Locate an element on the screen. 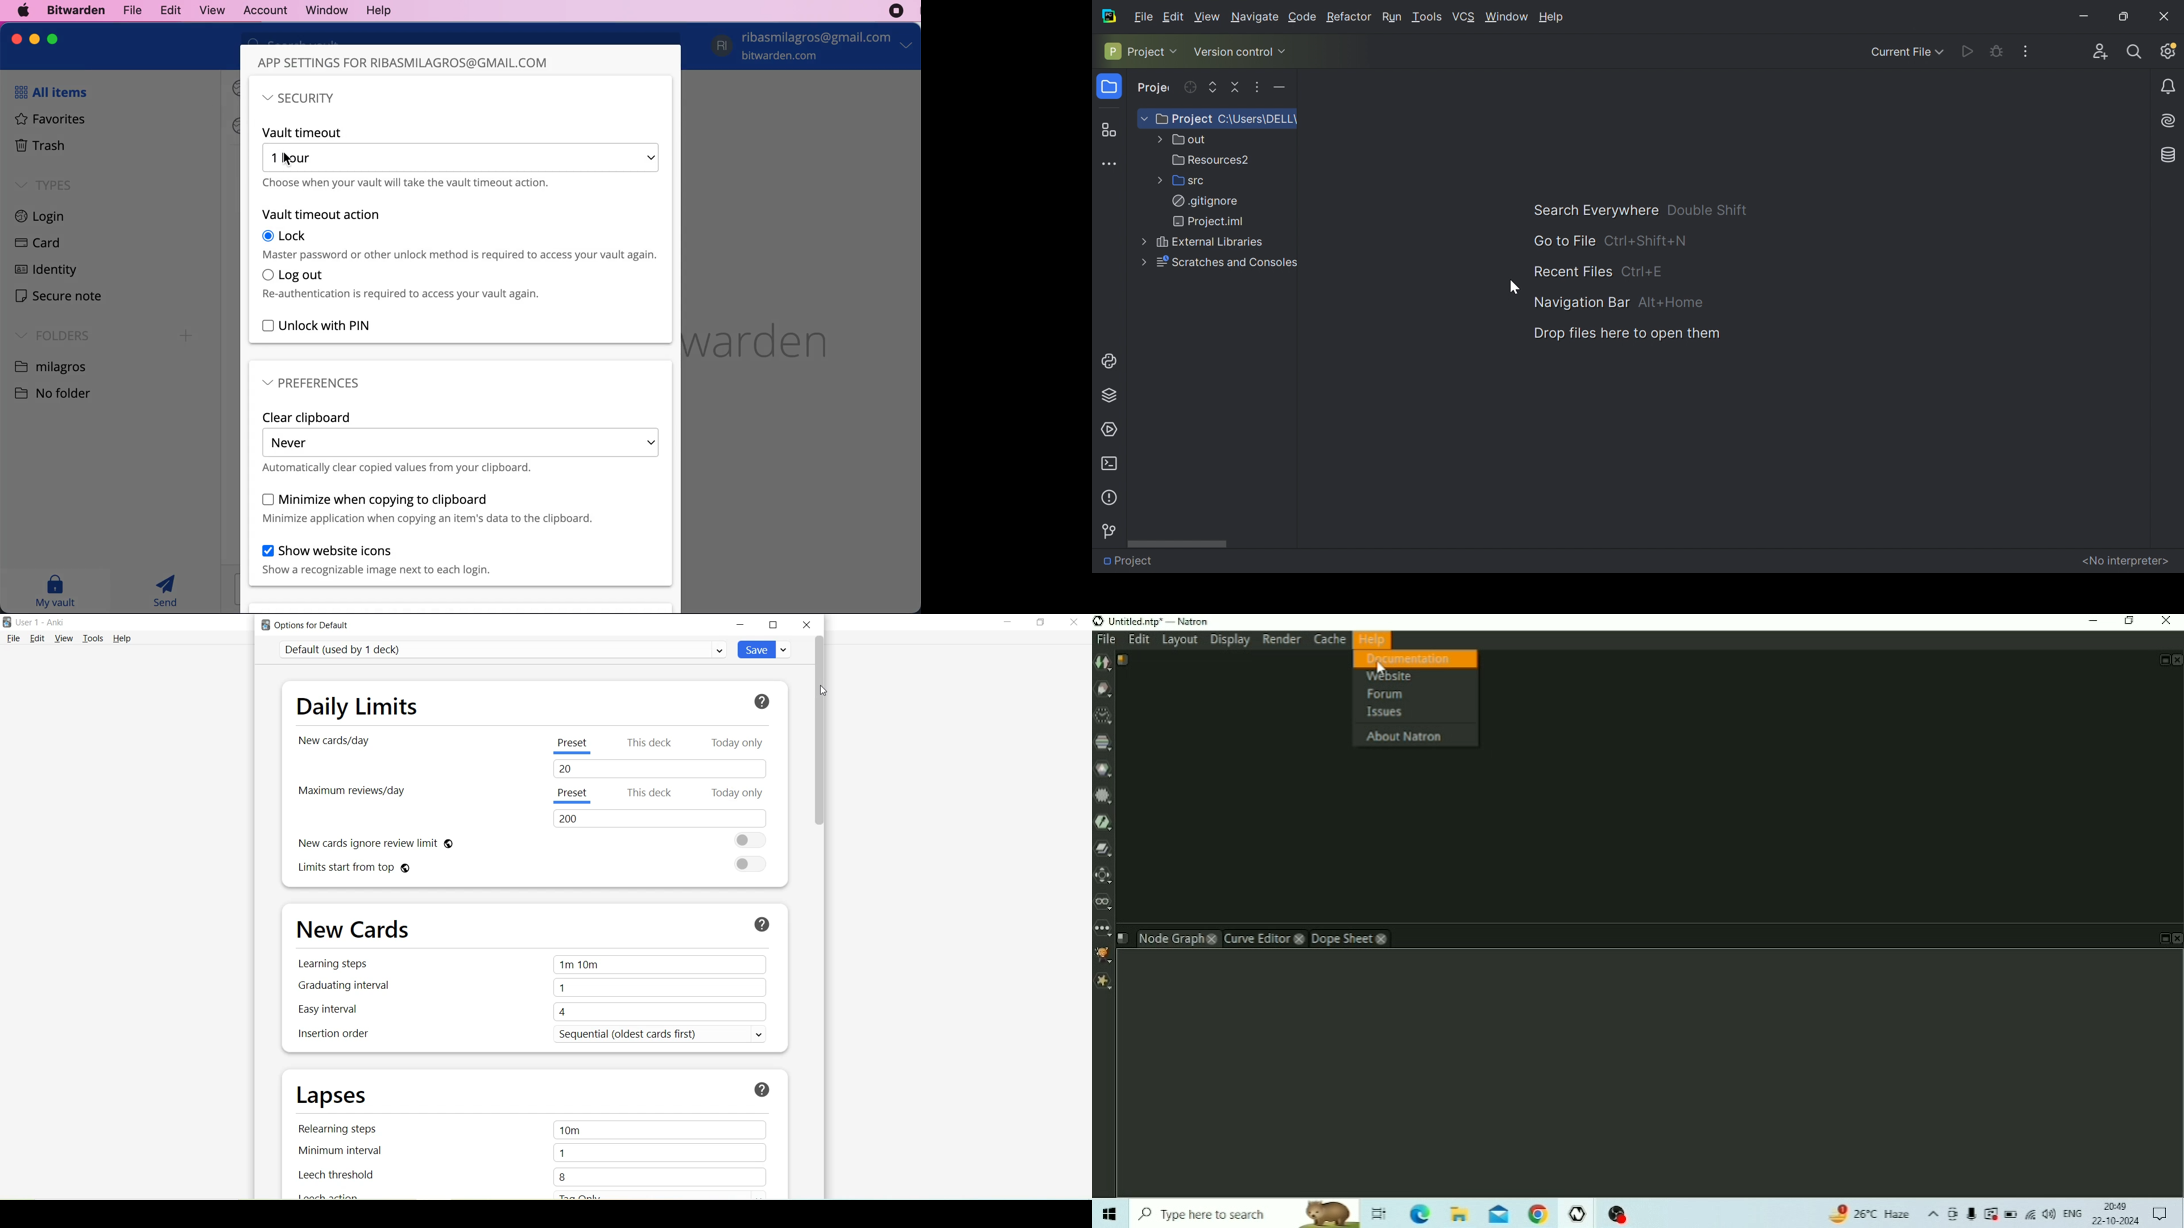 The image size is (2184, 1232). secure note is located at coordinates (58, 297).